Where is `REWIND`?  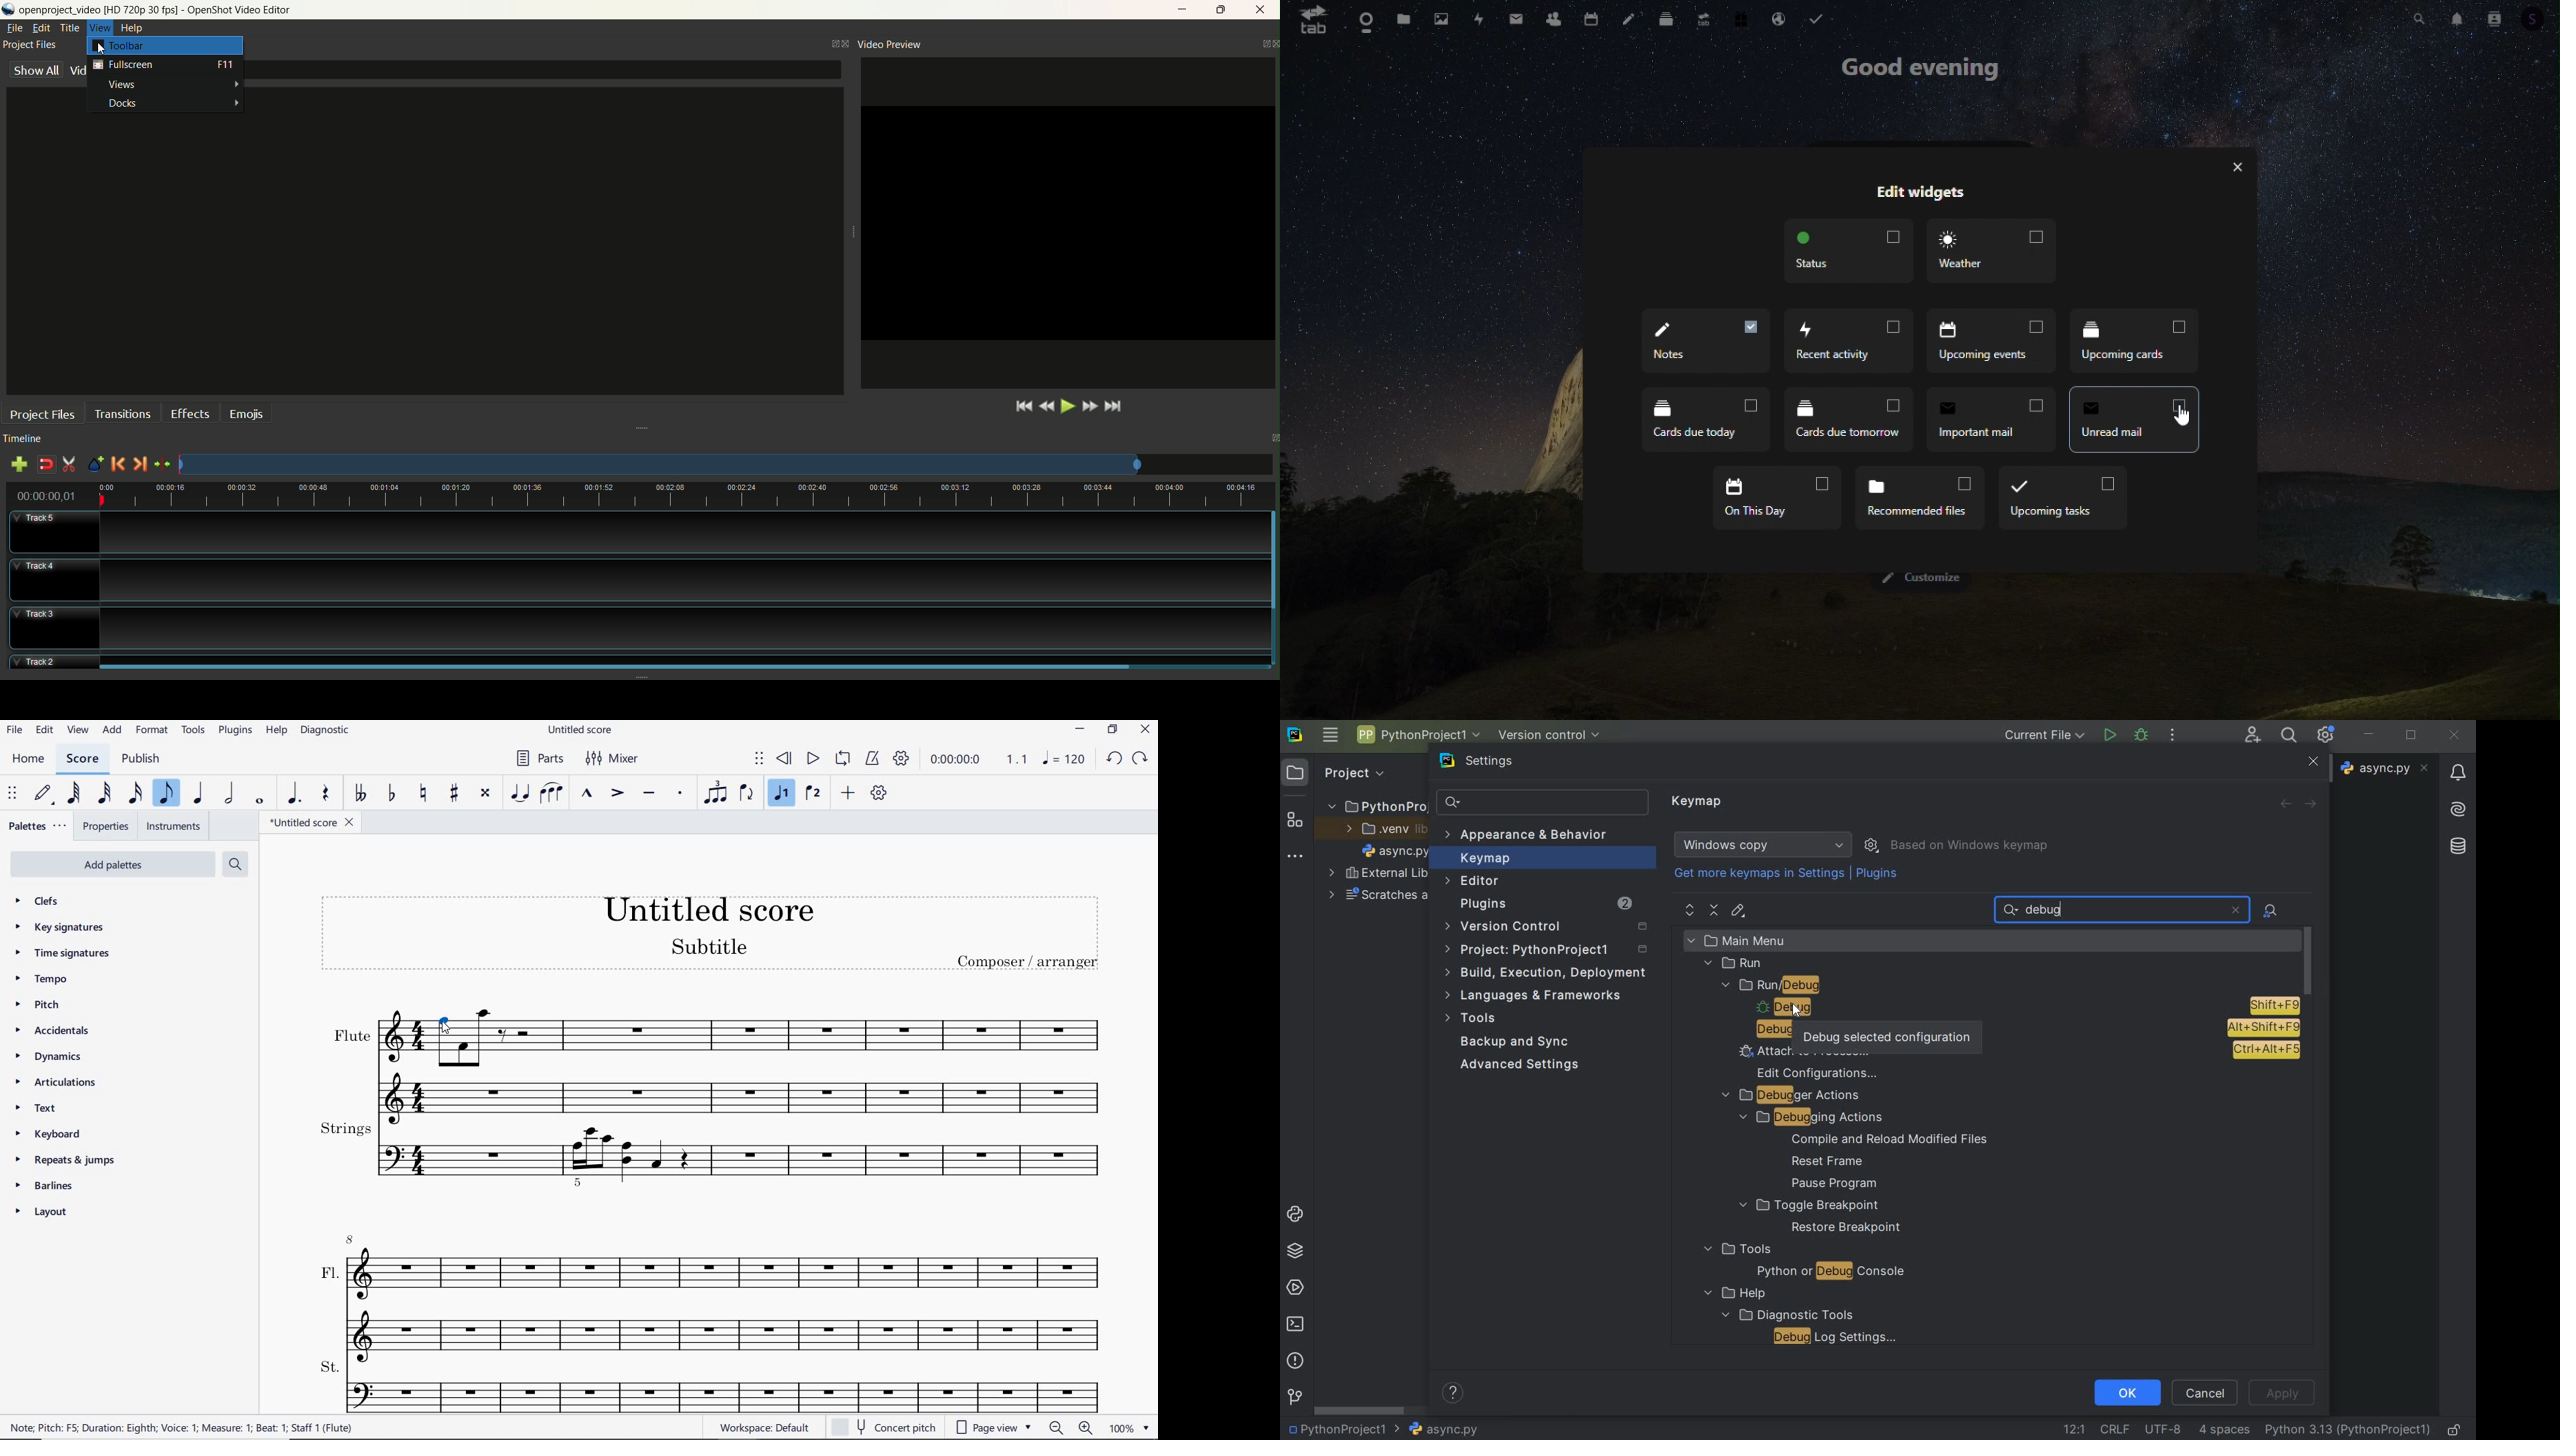
REWIND is located at coordinates (782, 759).